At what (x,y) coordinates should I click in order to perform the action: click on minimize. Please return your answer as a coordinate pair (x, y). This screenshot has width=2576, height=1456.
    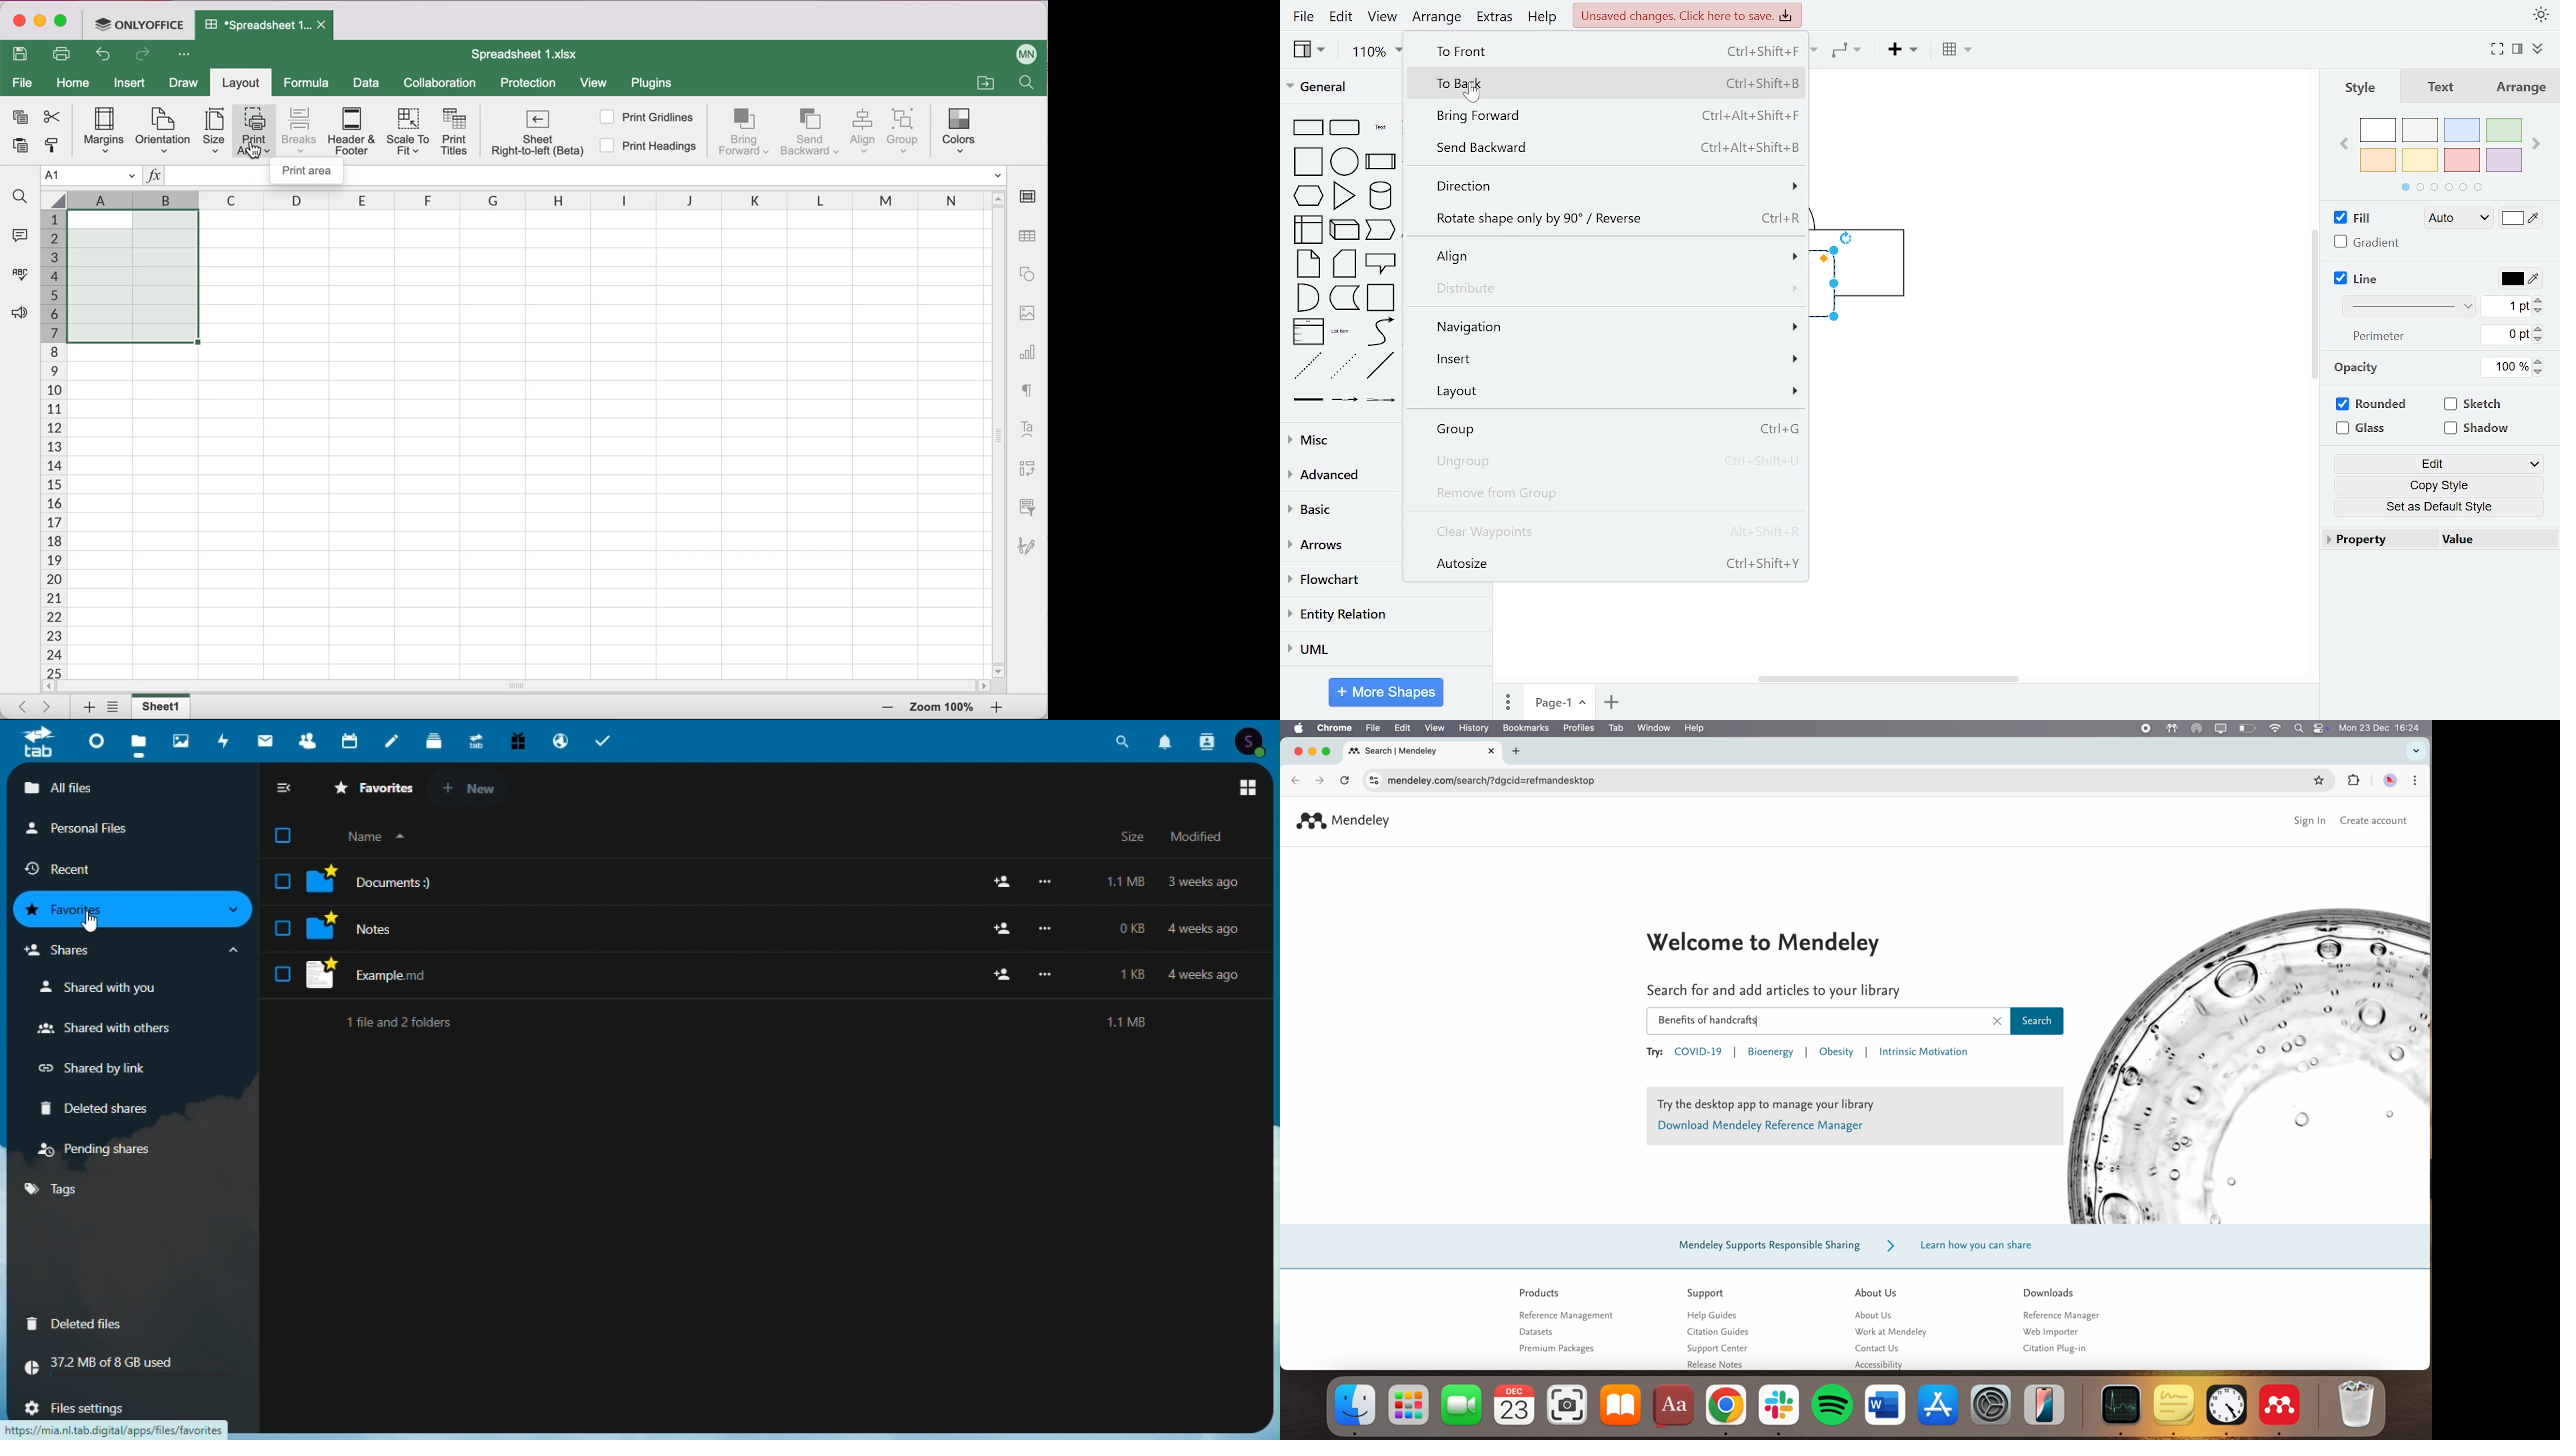
    Looking at the image, I should click on (40, 22).